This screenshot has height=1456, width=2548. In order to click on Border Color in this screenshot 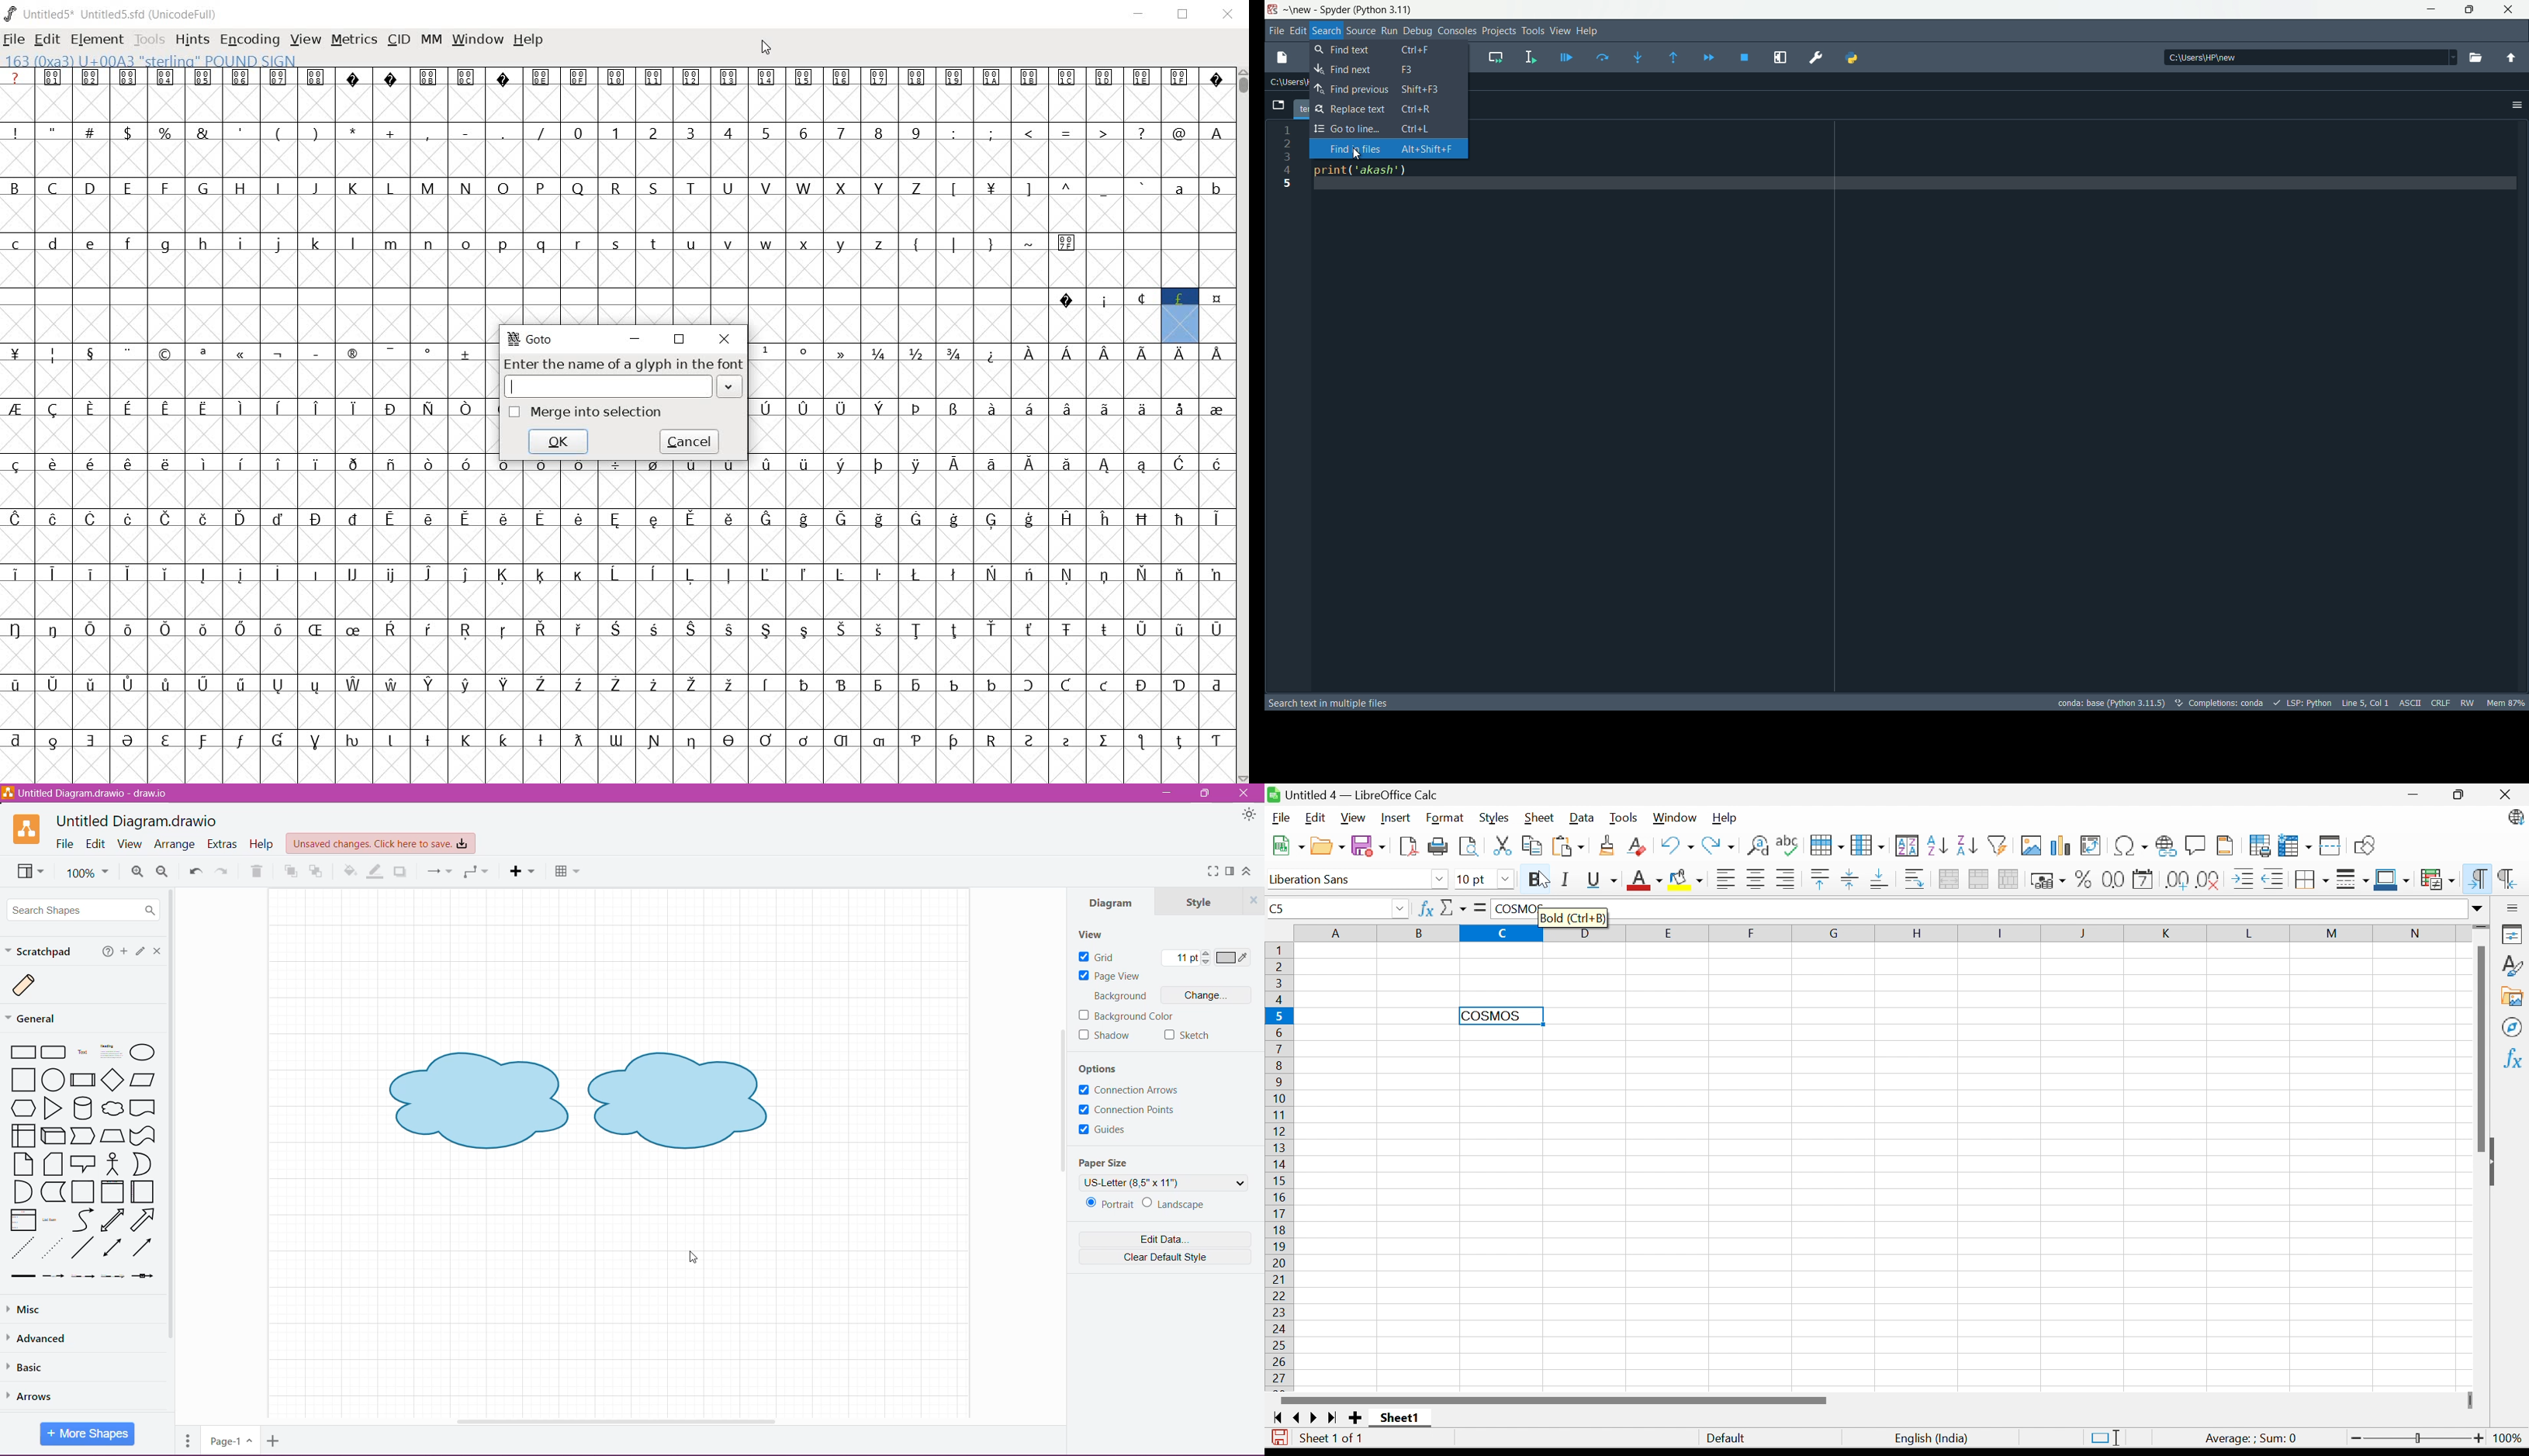, I will do `click(2393, 878)`.